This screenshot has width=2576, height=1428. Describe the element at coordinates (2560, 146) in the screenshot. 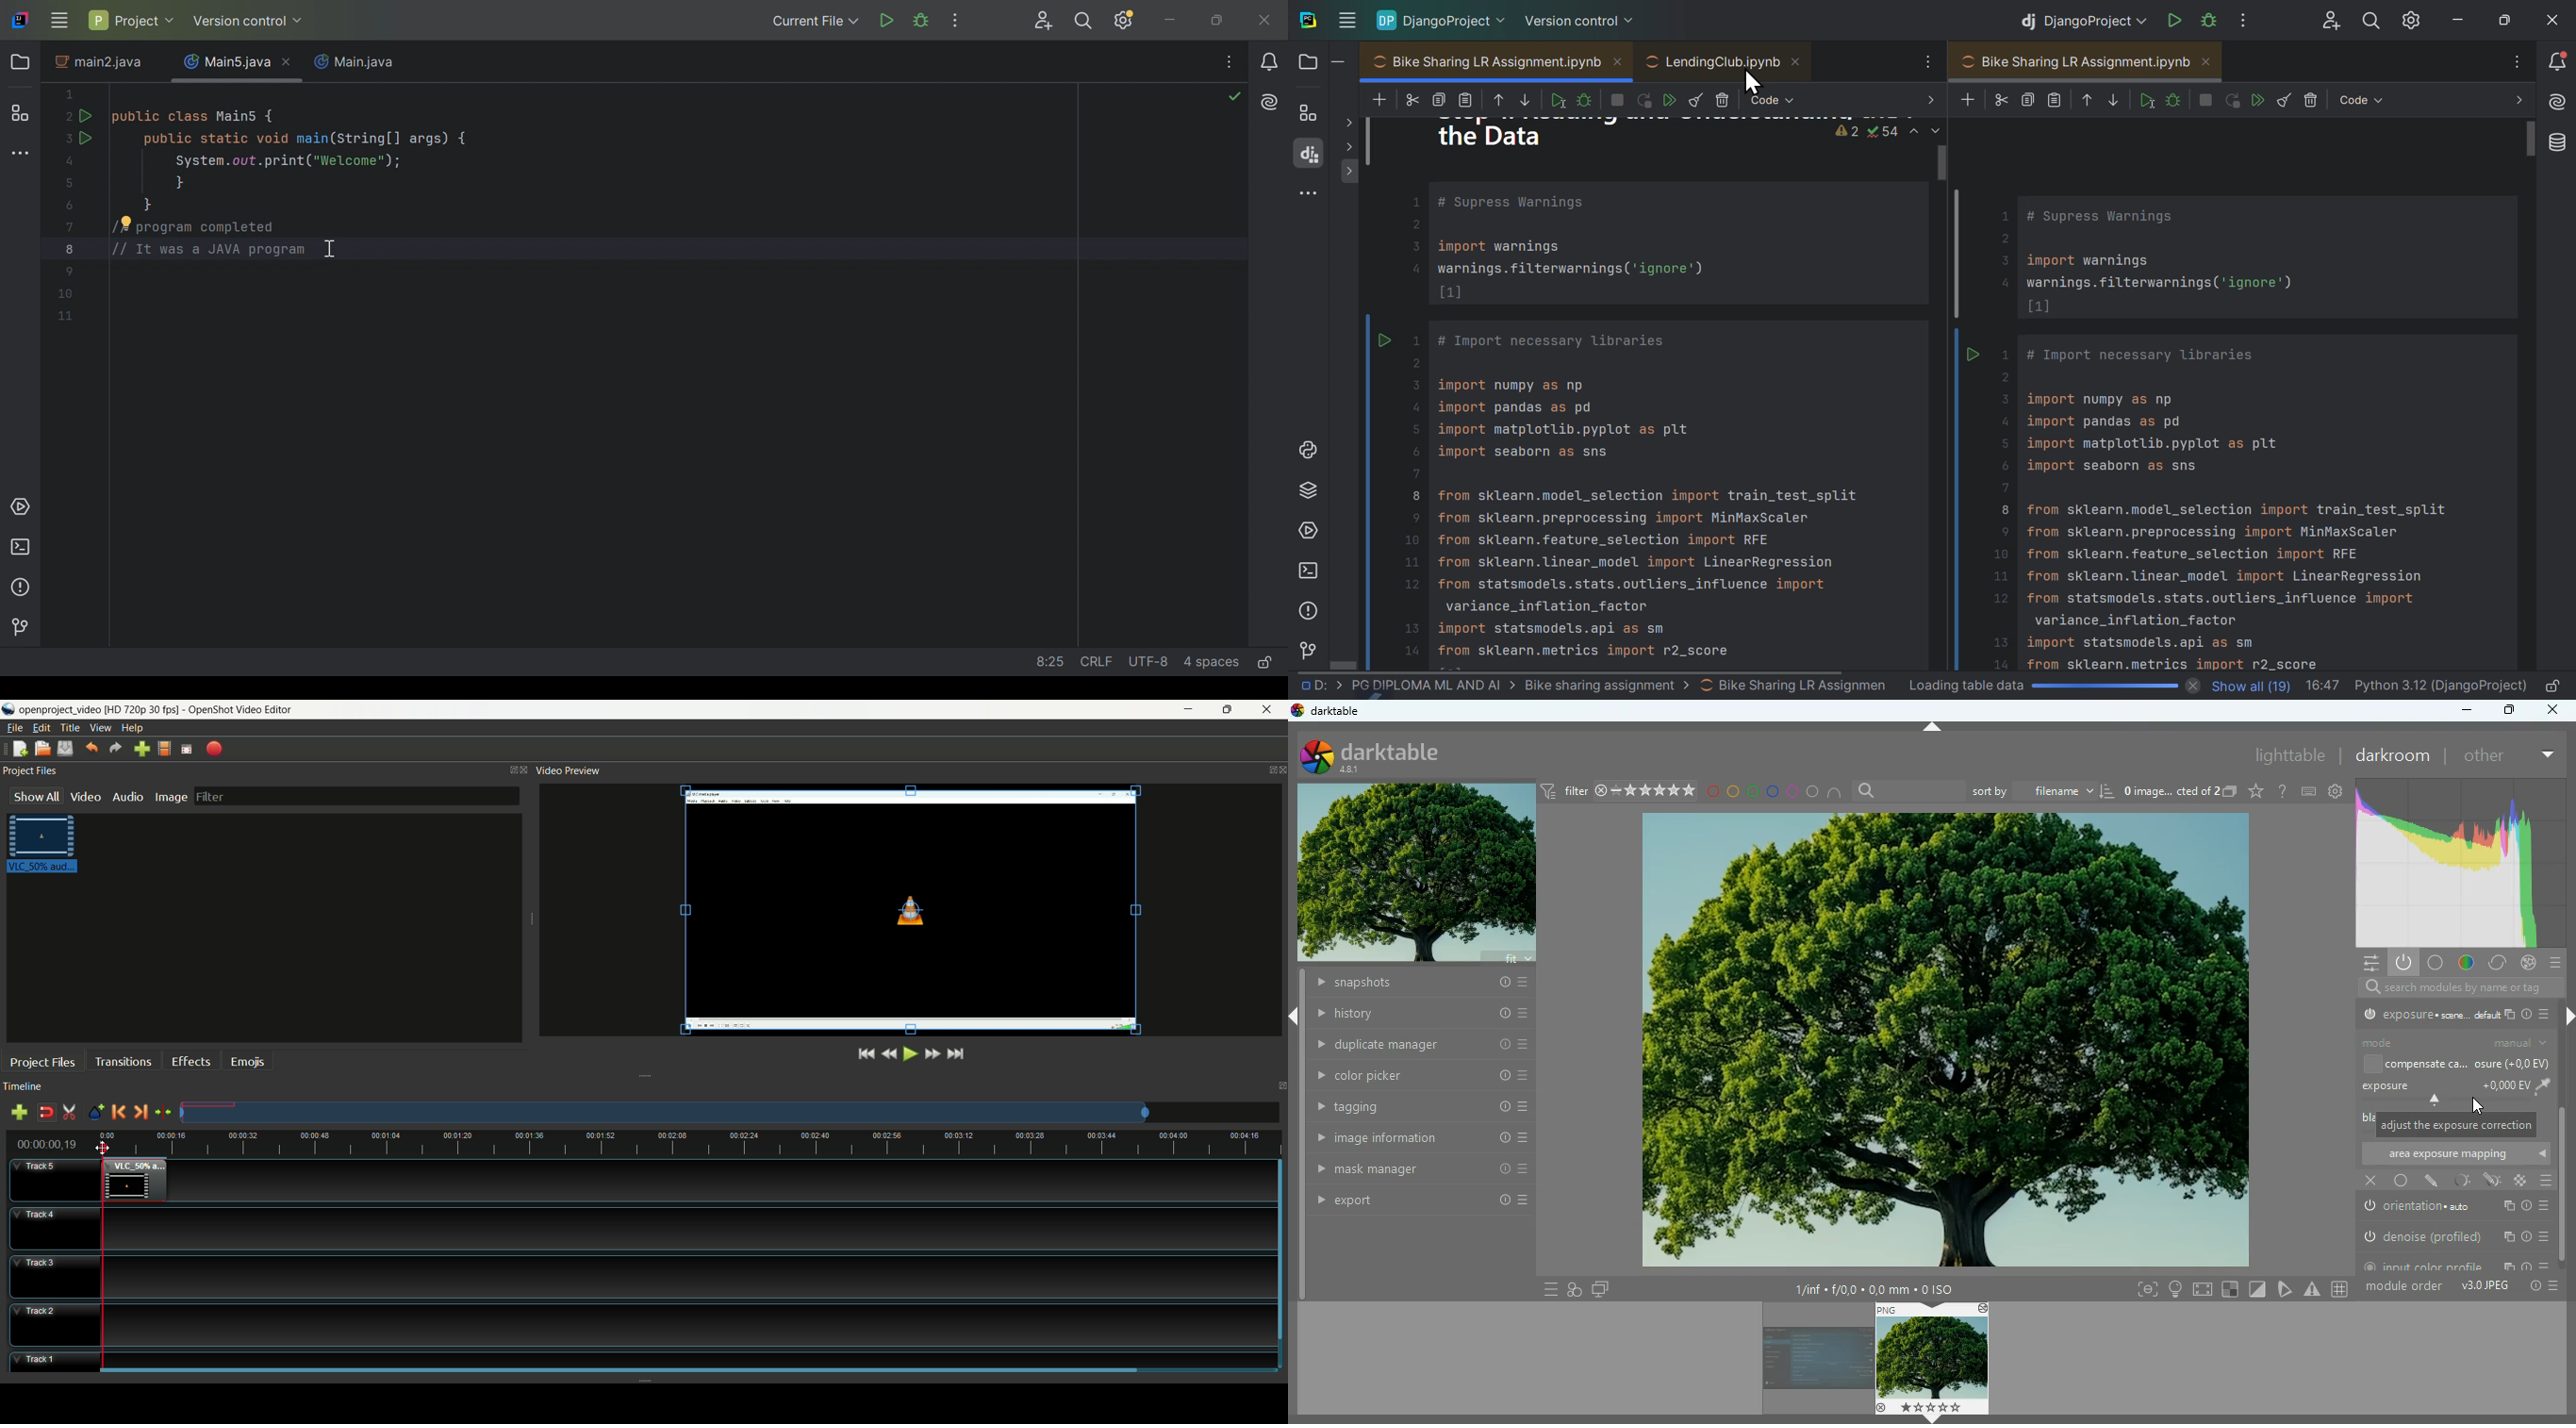

I see `Database` at that location.